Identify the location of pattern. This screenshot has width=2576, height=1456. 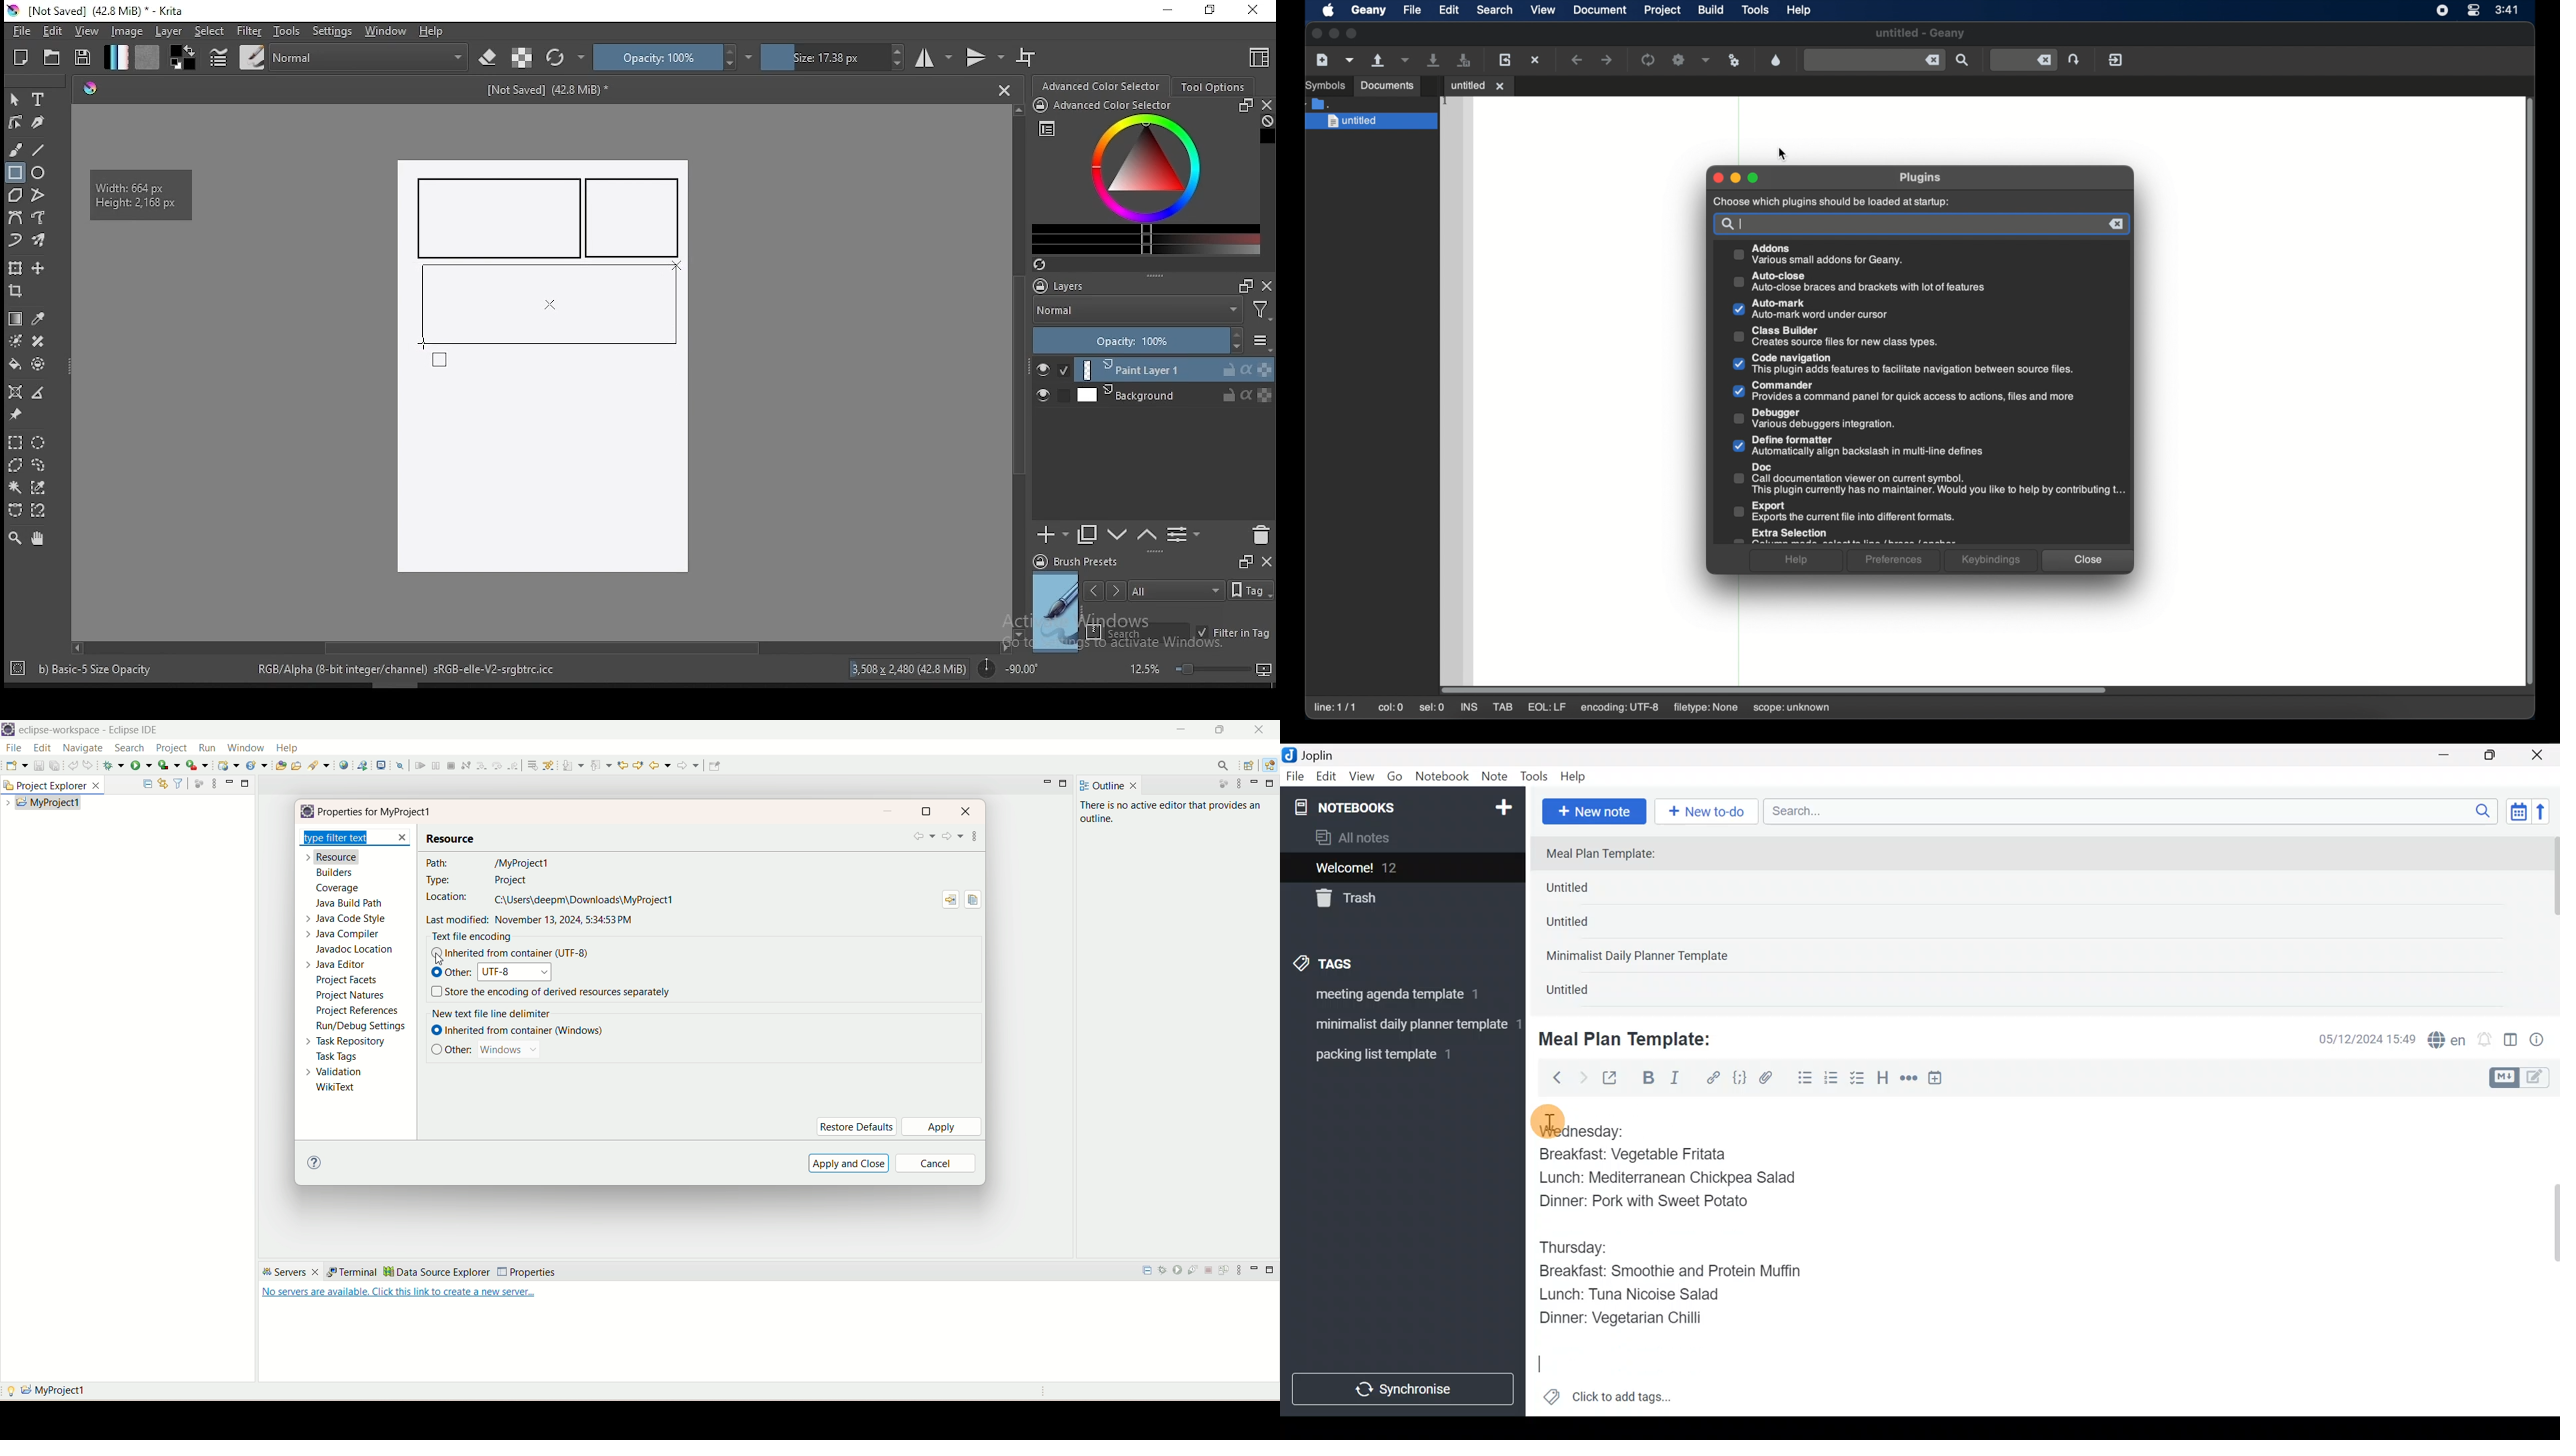
(147, 57).